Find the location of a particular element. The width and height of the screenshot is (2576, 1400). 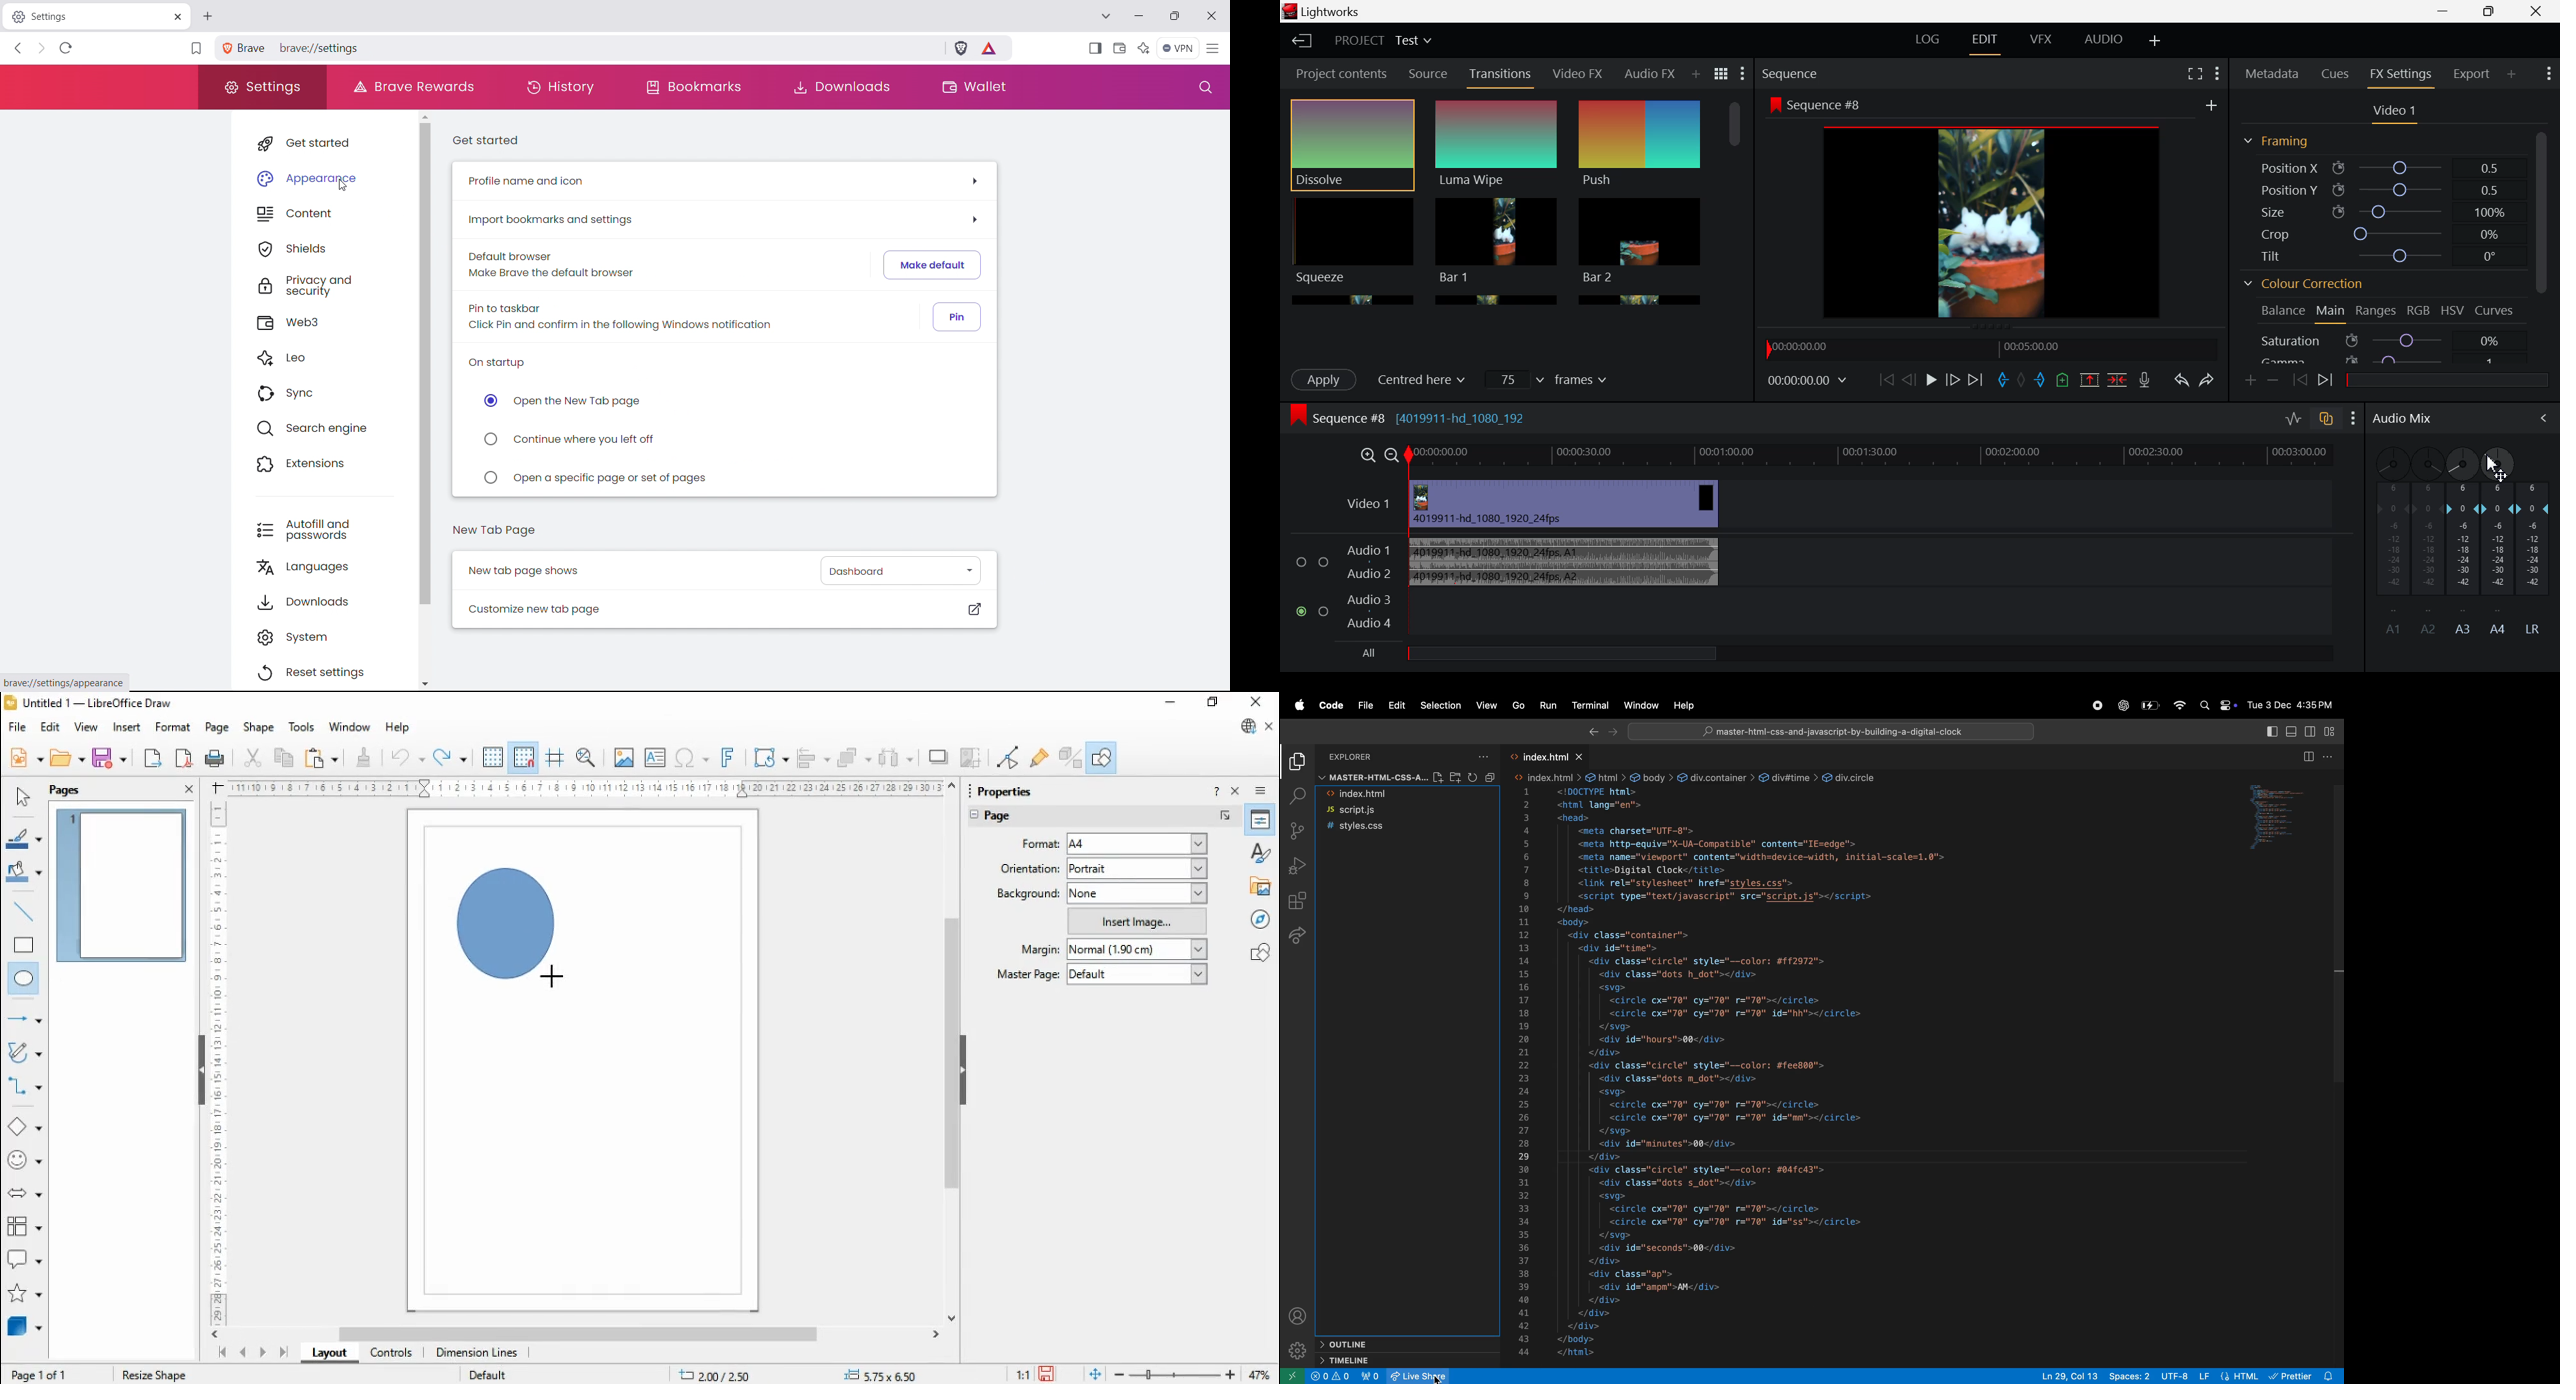

open is located at coordinates (67, 758).